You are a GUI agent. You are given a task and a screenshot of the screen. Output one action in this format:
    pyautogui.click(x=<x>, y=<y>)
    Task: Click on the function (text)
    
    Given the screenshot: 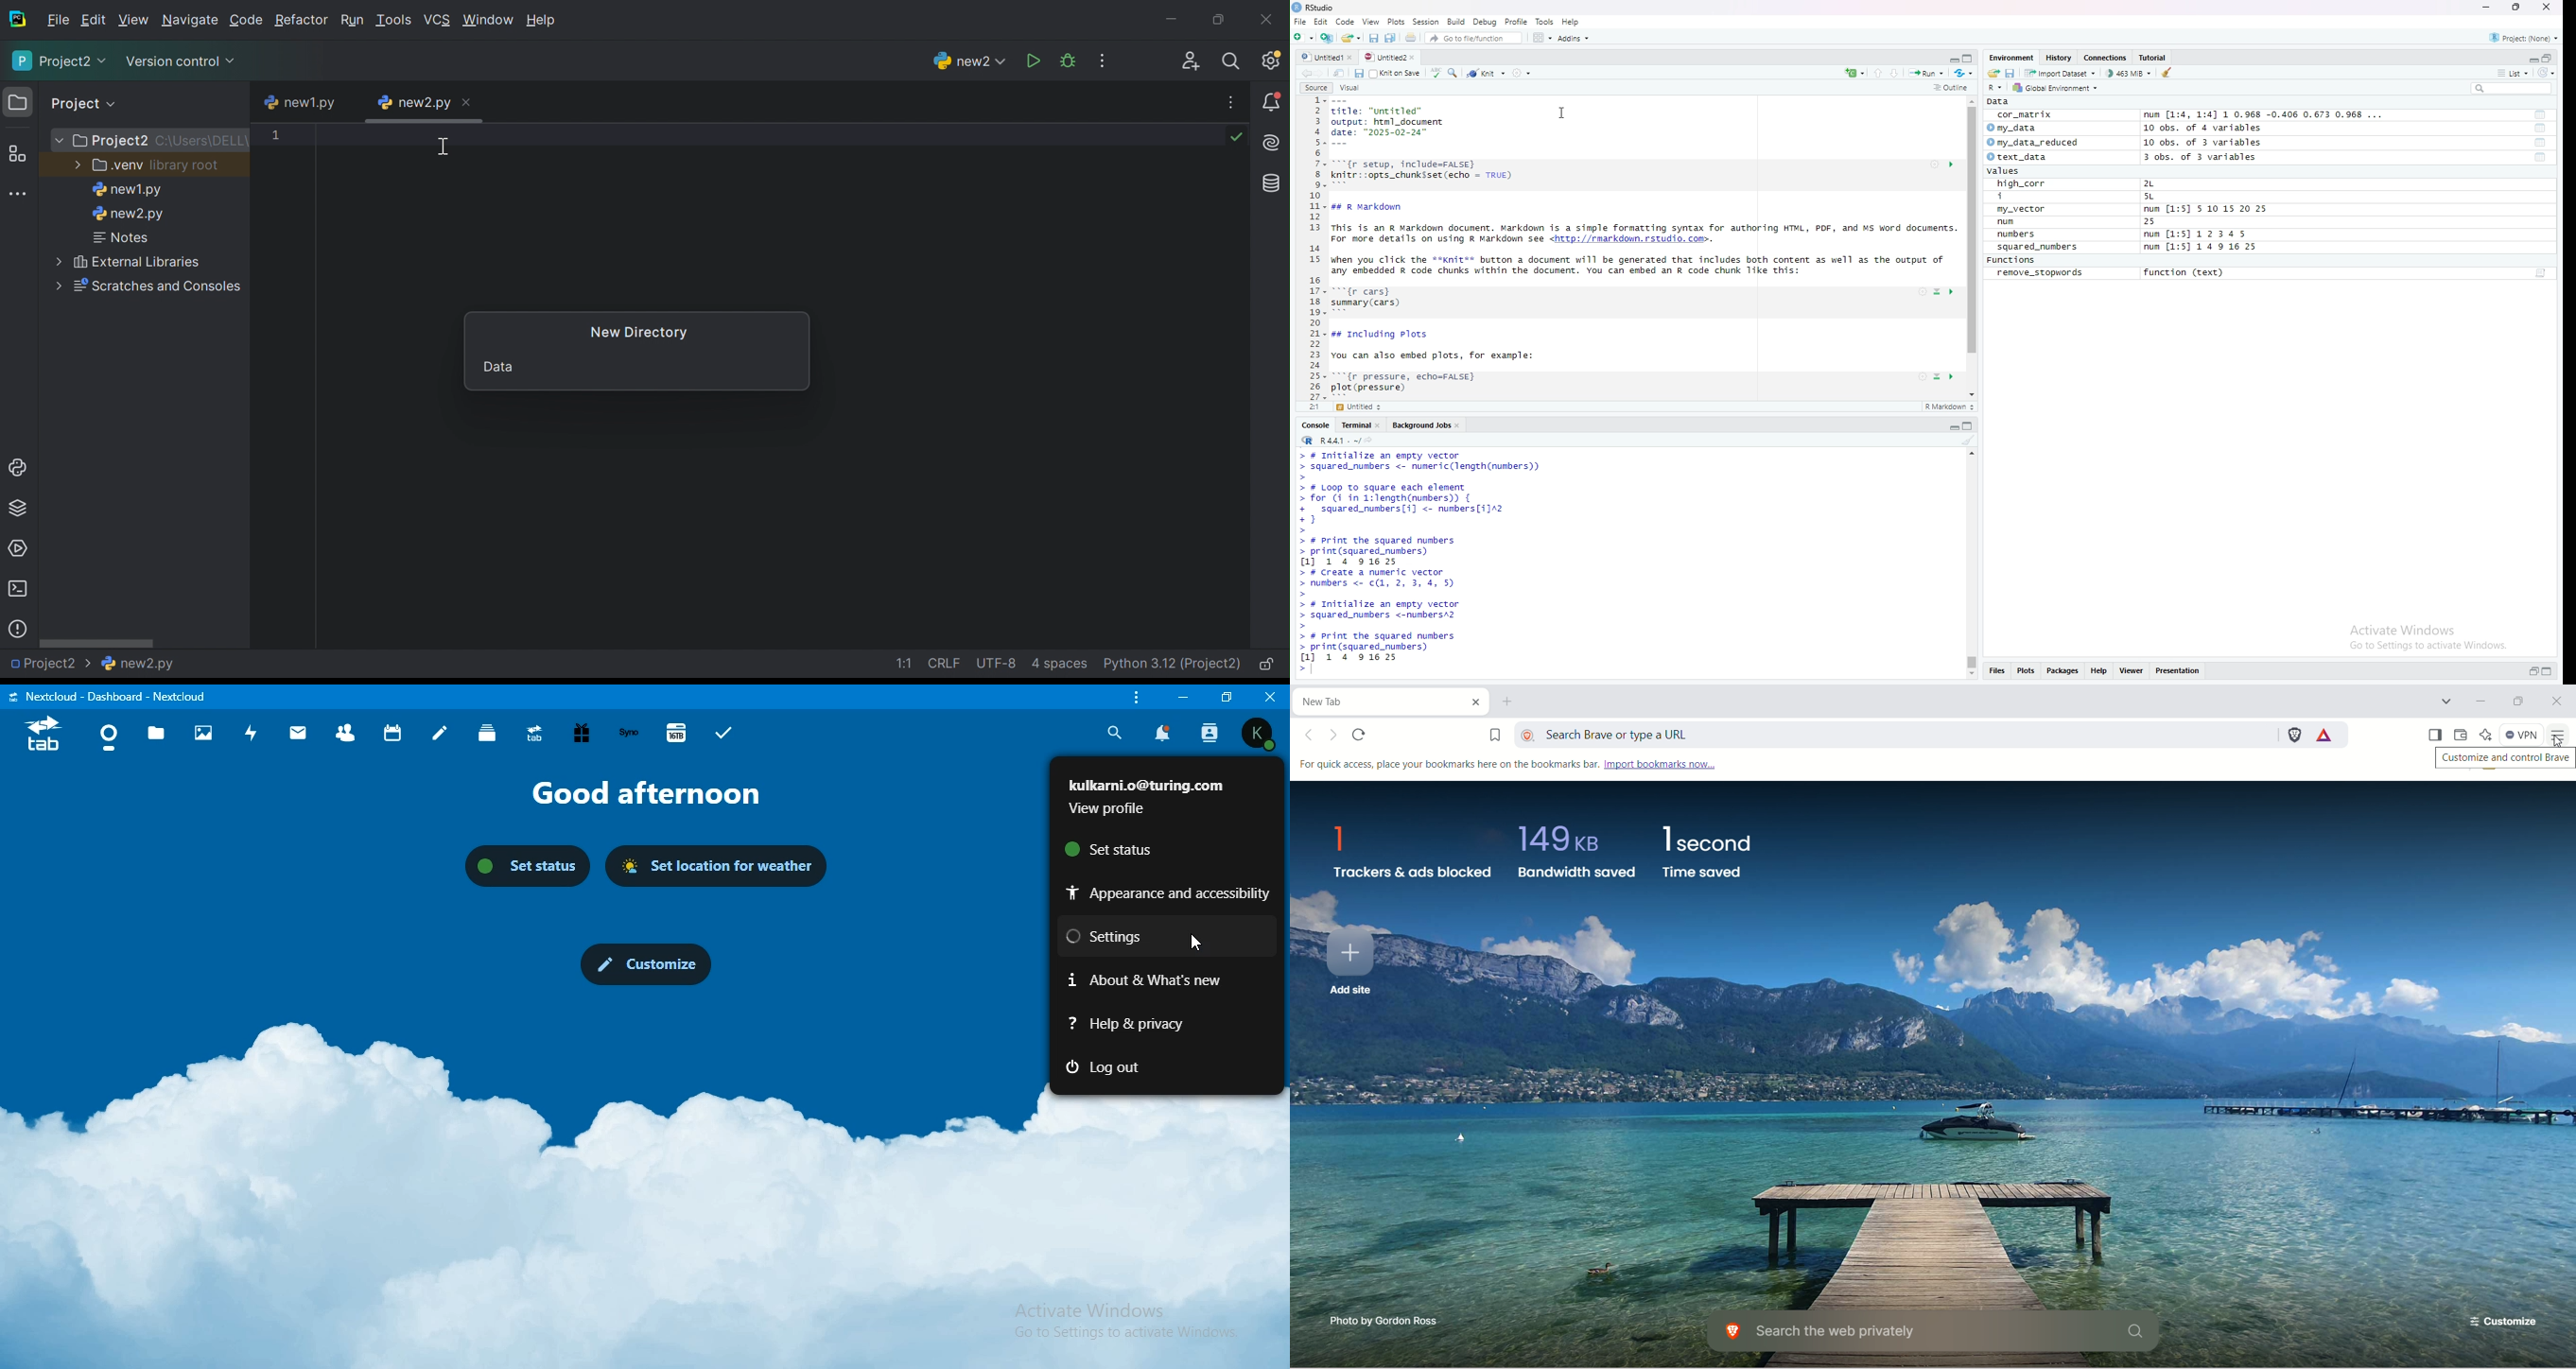 What is the action you would take?
    pyautogui.click(x=2187, y=274)
    